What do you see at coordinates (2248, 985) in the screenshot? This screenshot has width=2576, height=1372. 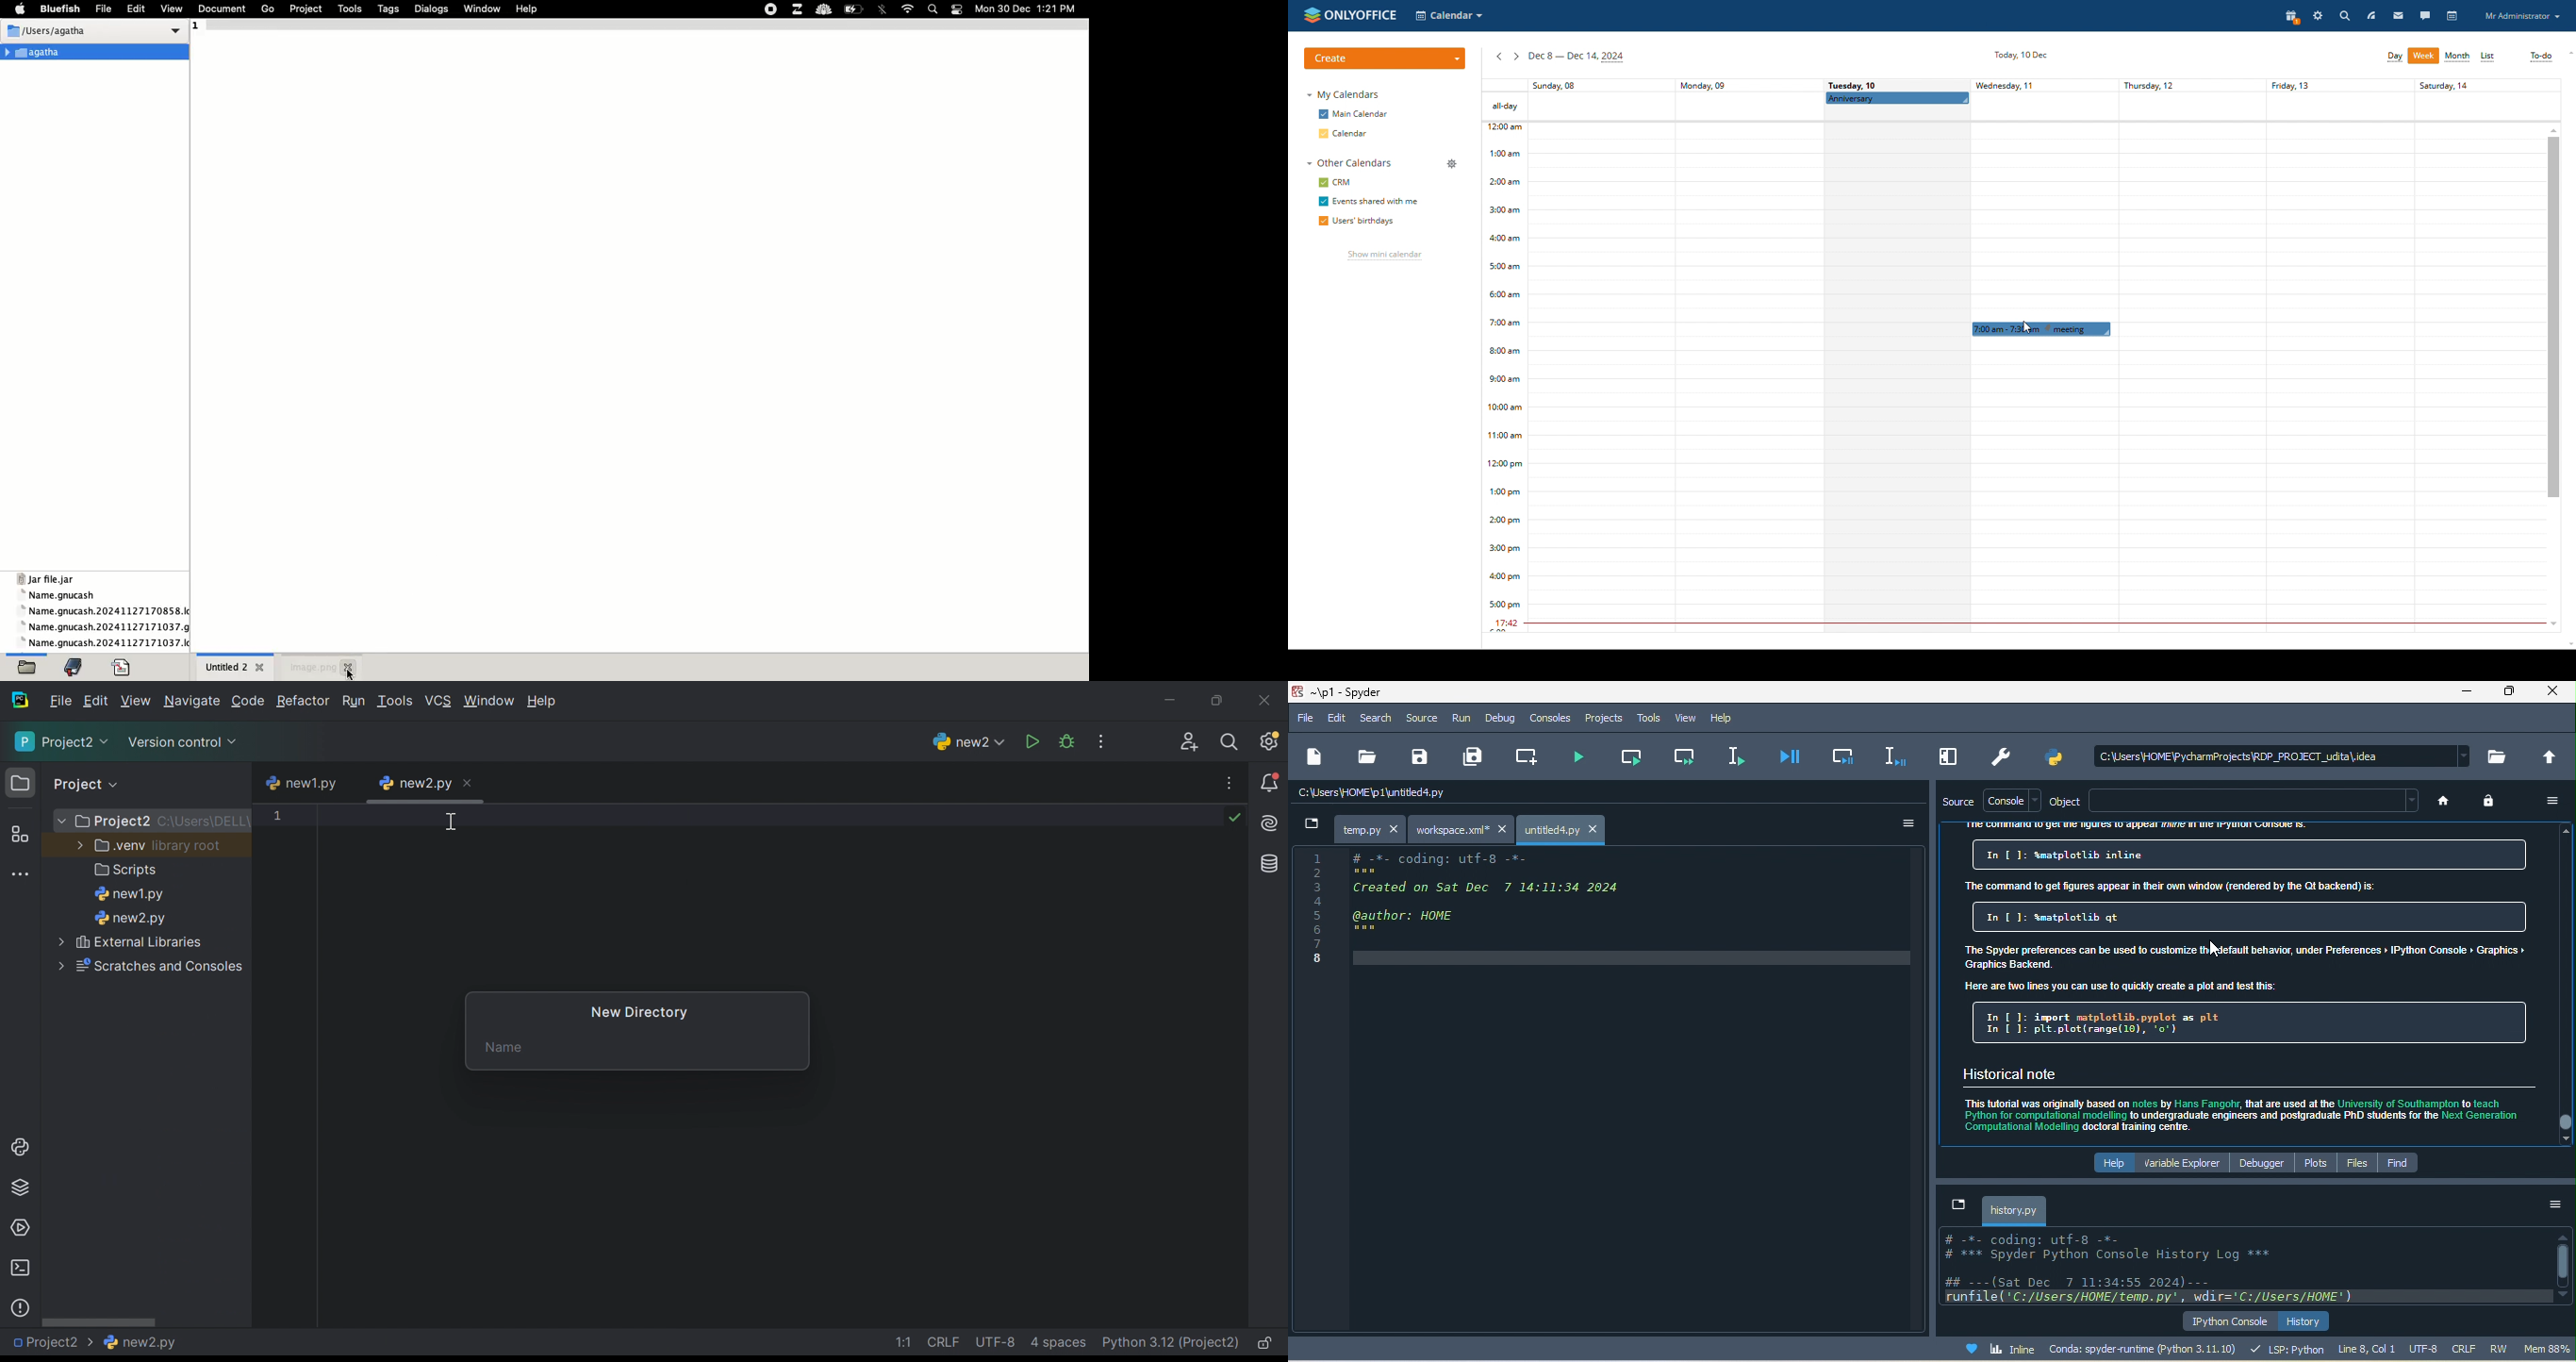 I see `Browsed documentation topic in the "Help Viewer.` at bounding box center [2248, 985].